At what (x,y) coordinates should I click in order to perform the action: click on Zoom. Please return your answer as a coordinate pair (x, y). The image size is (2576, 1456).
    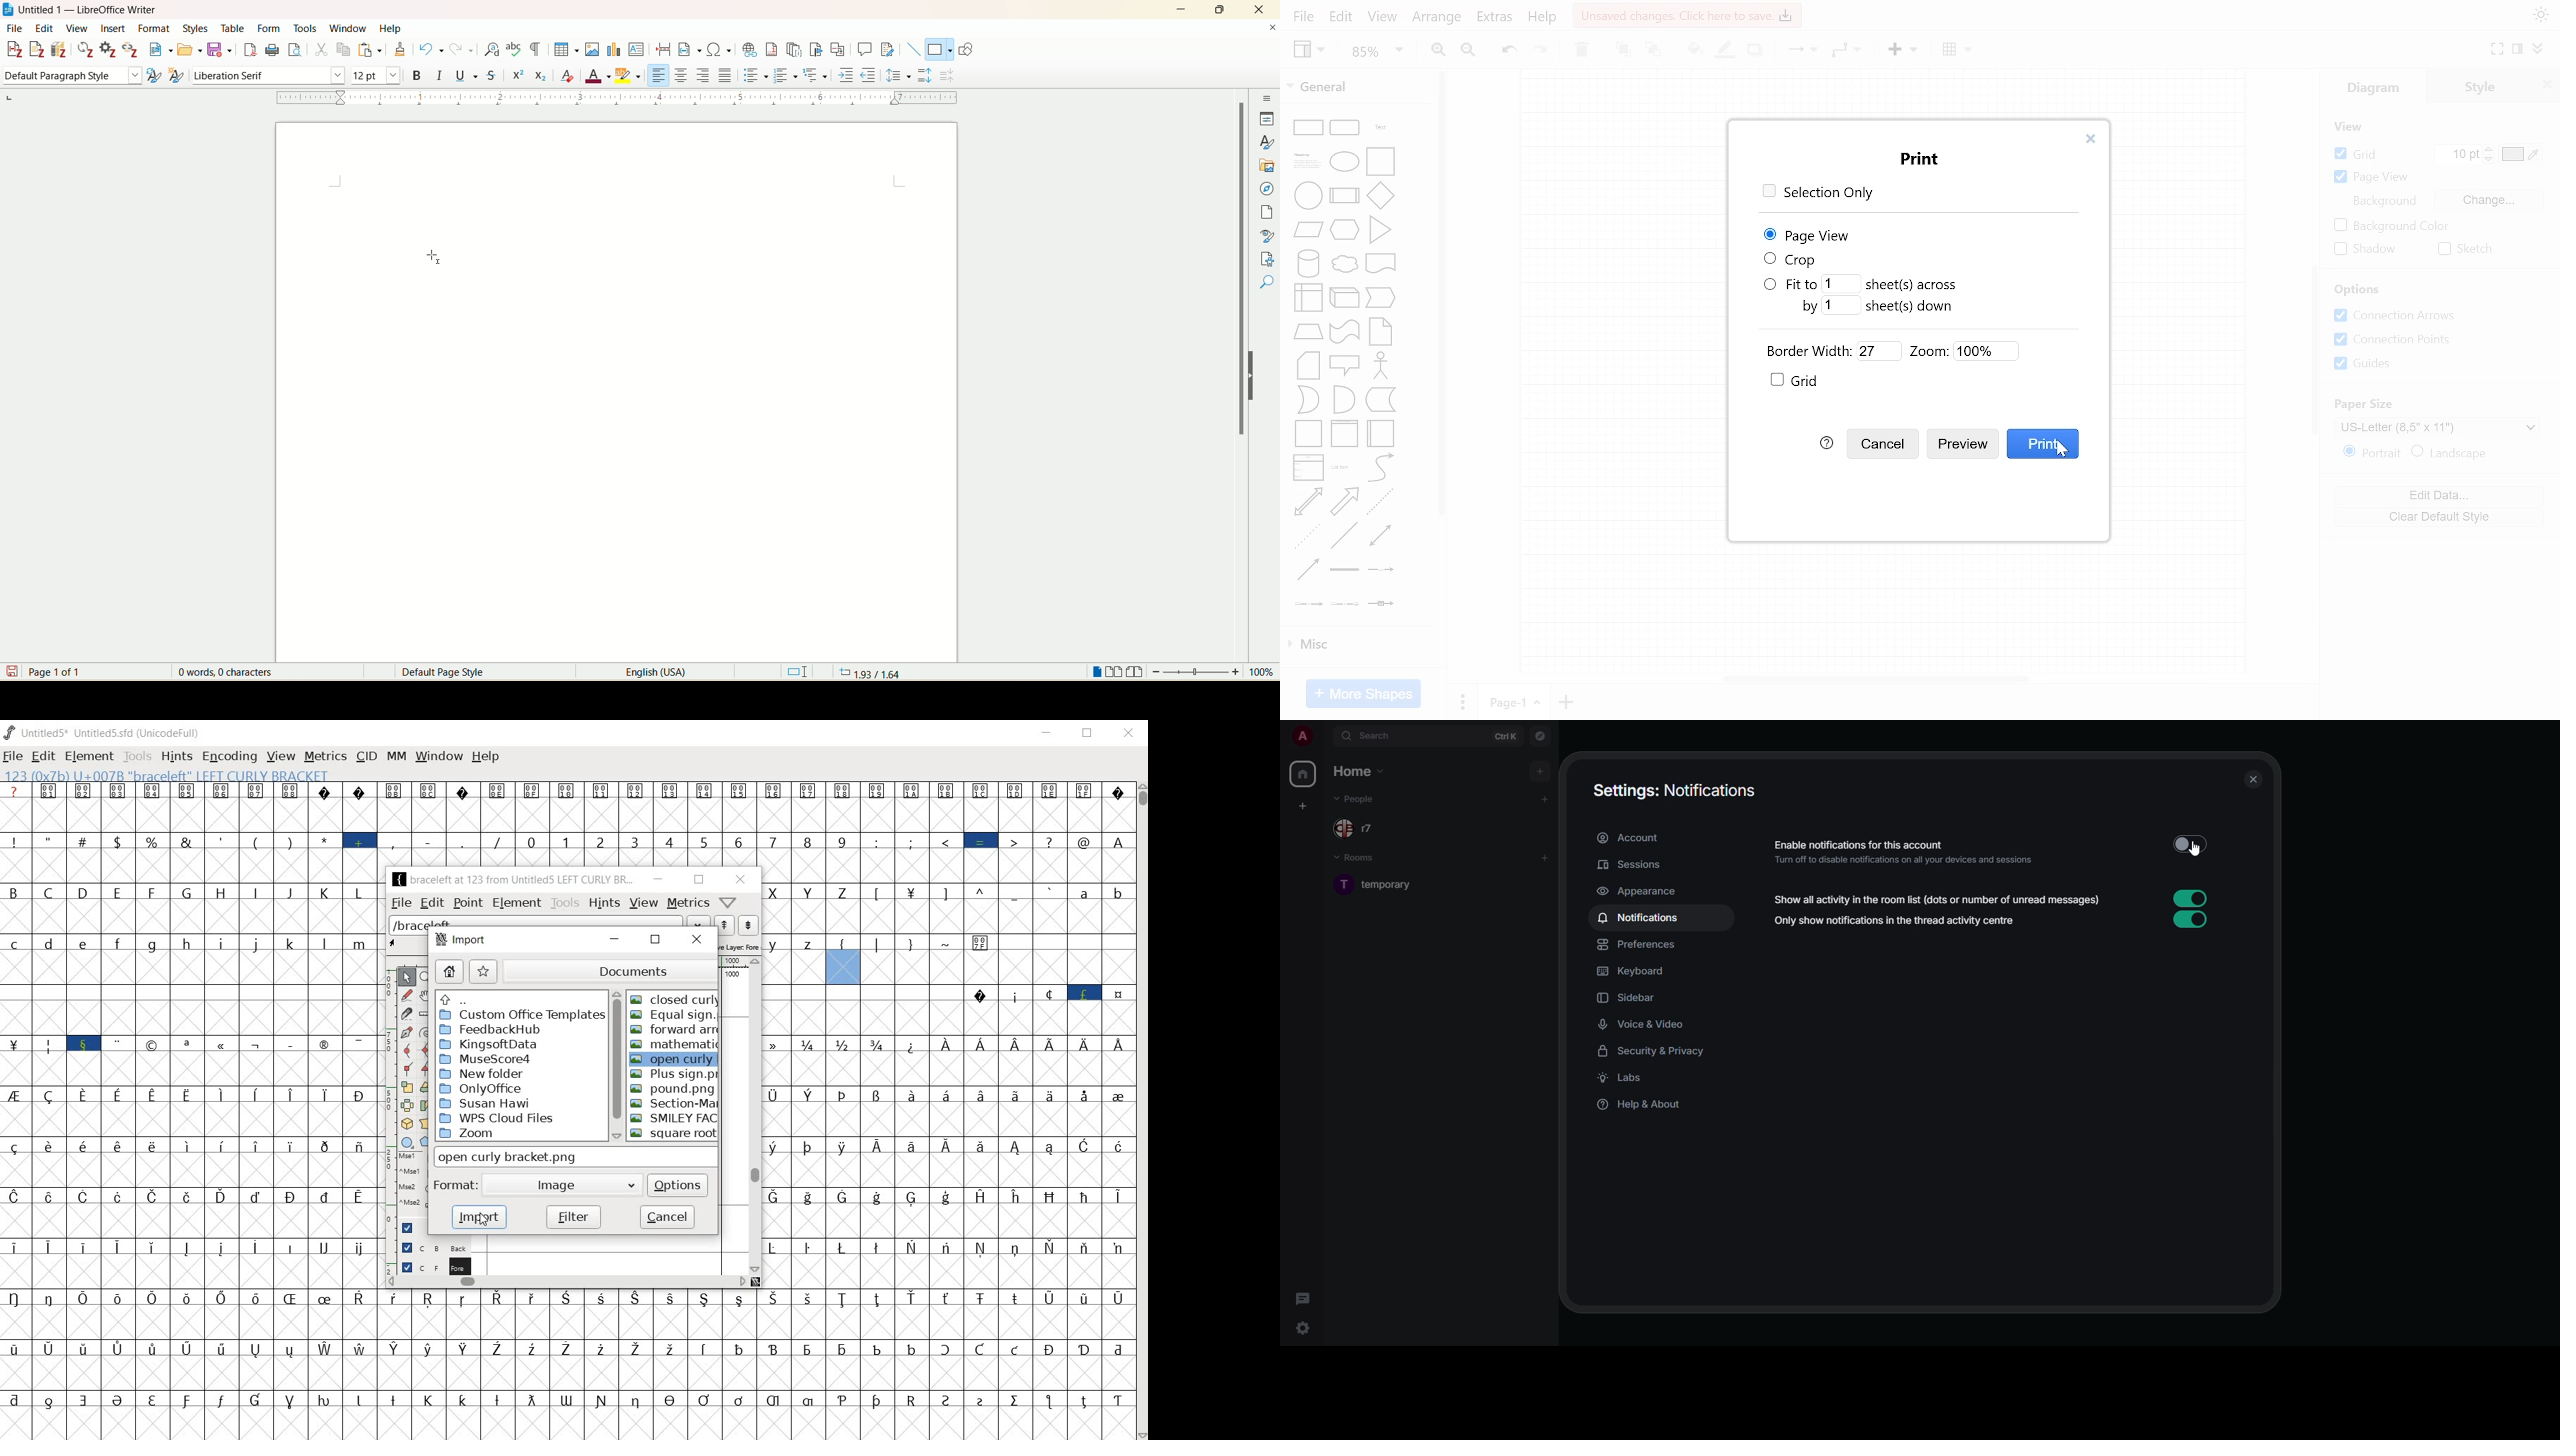
    Looking at the image, I should click on (1376, 50).